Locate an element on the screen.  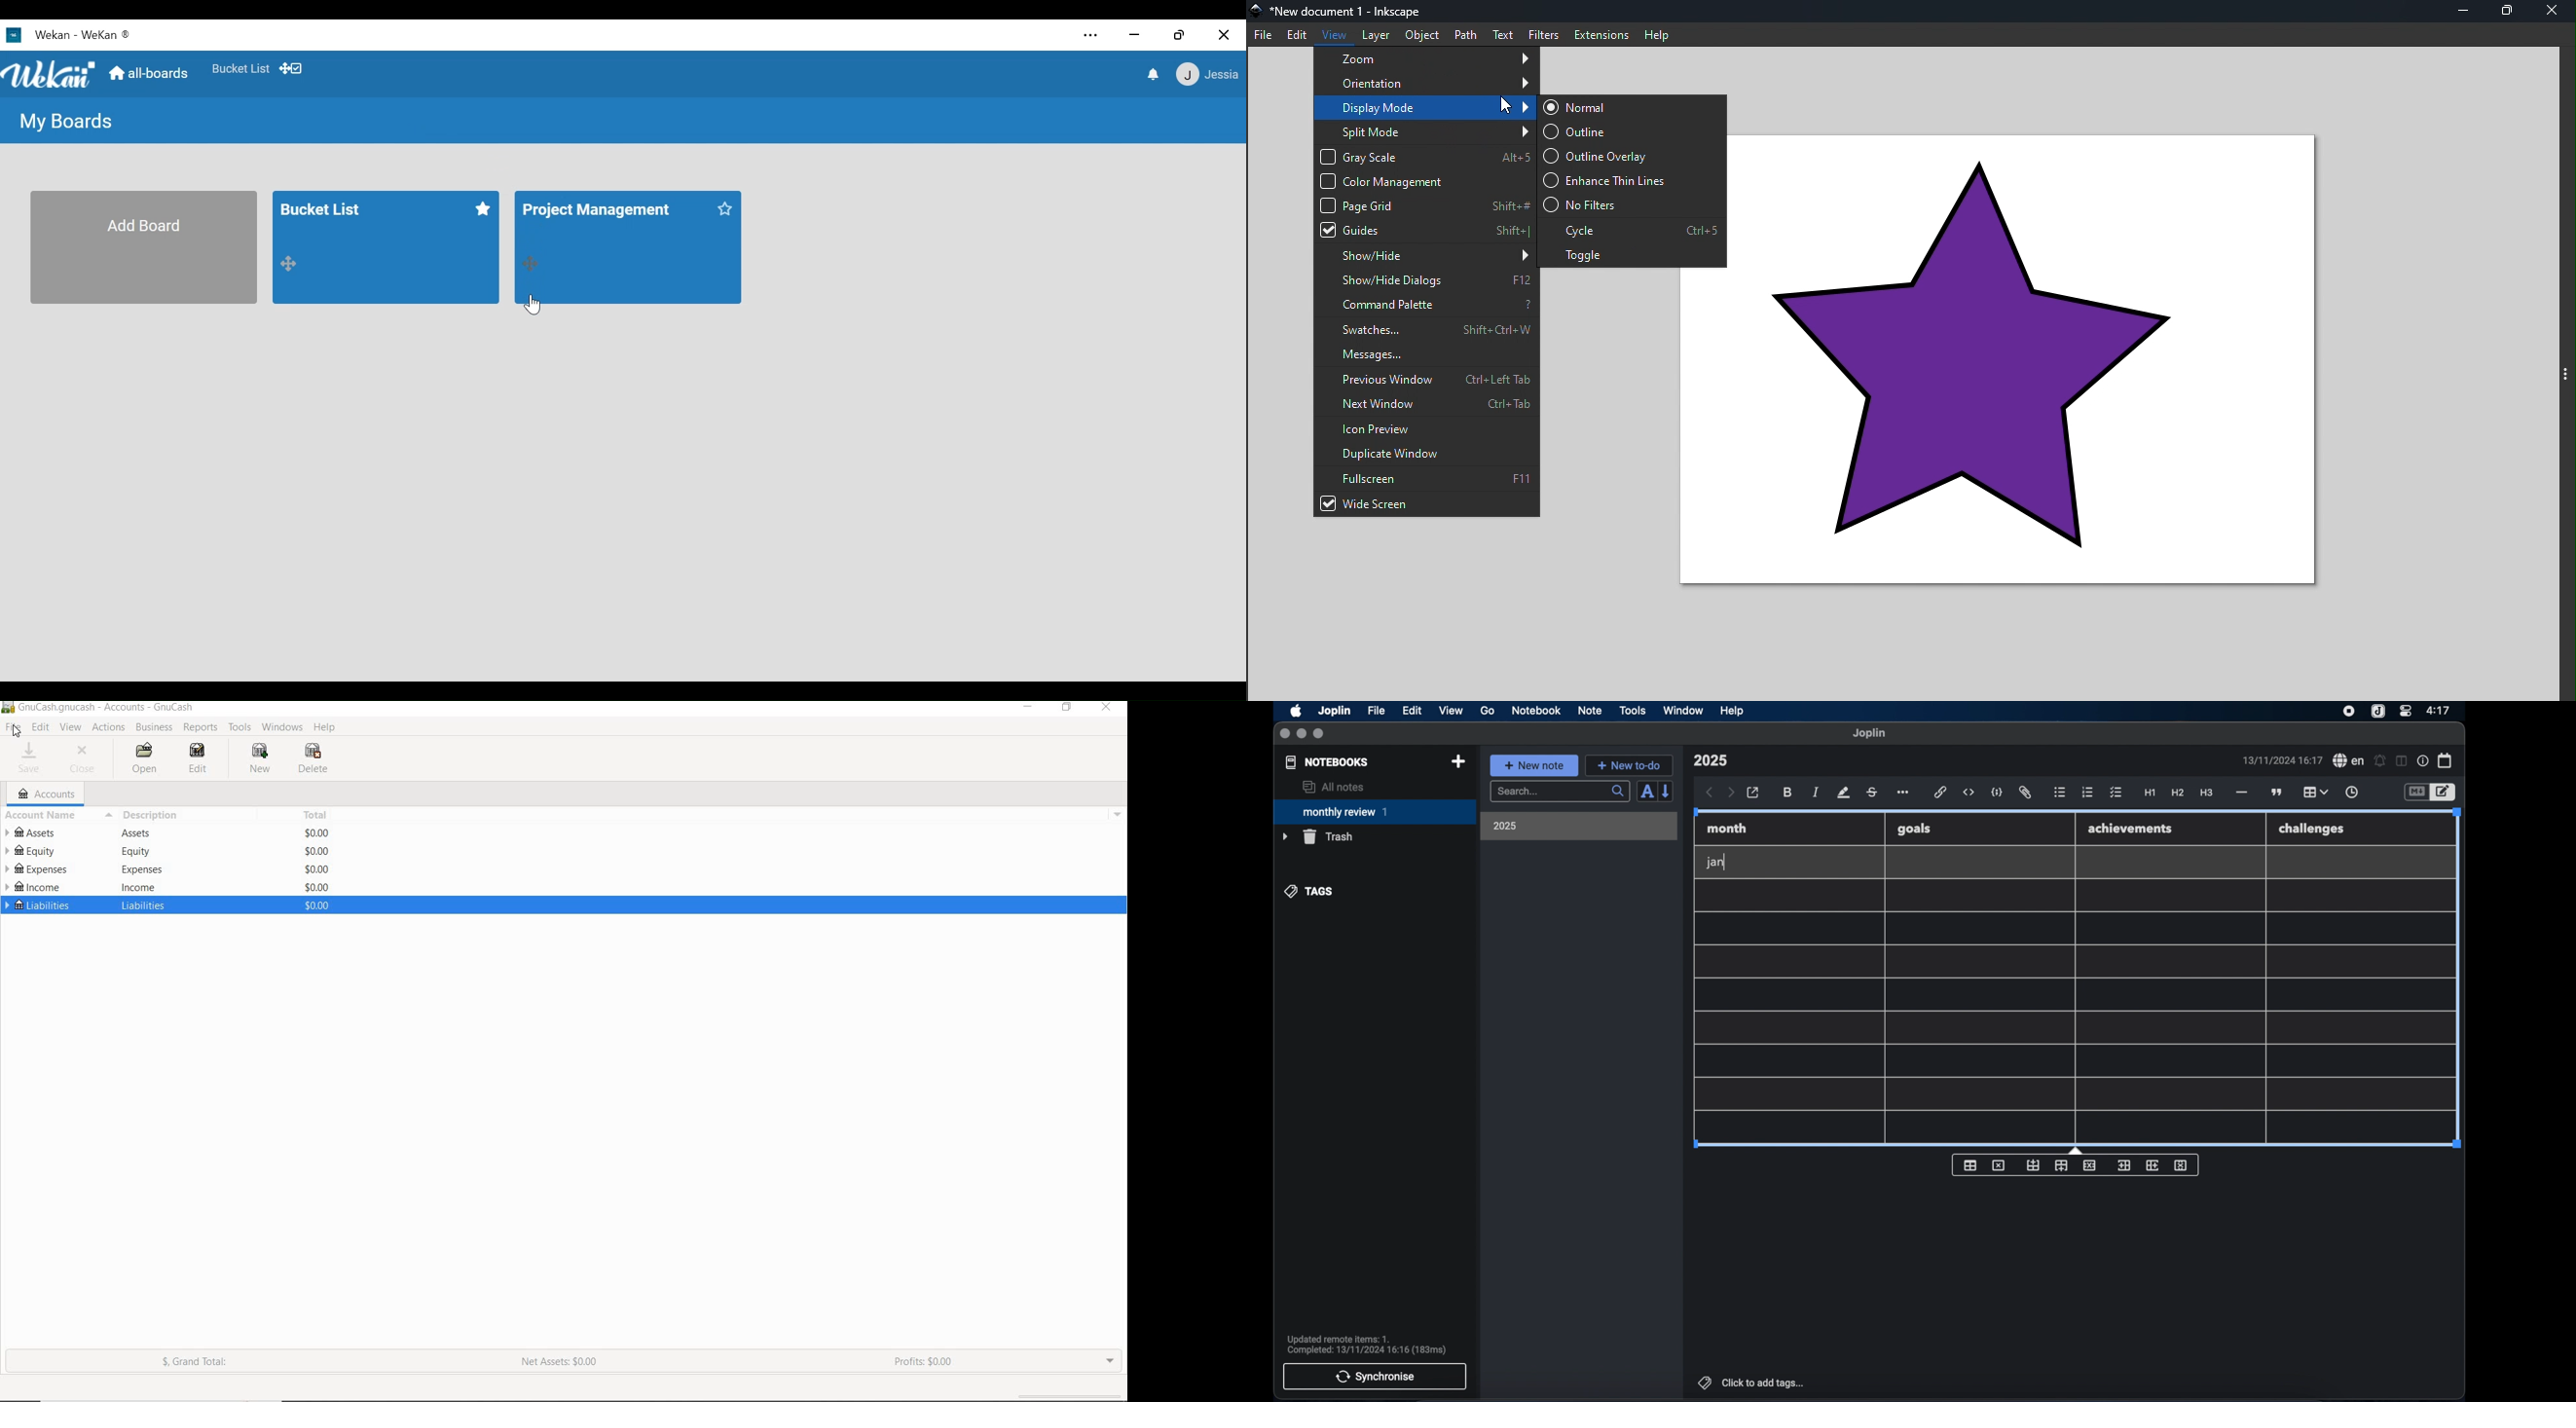
Icon preview is located at coordinates (1426, 428).